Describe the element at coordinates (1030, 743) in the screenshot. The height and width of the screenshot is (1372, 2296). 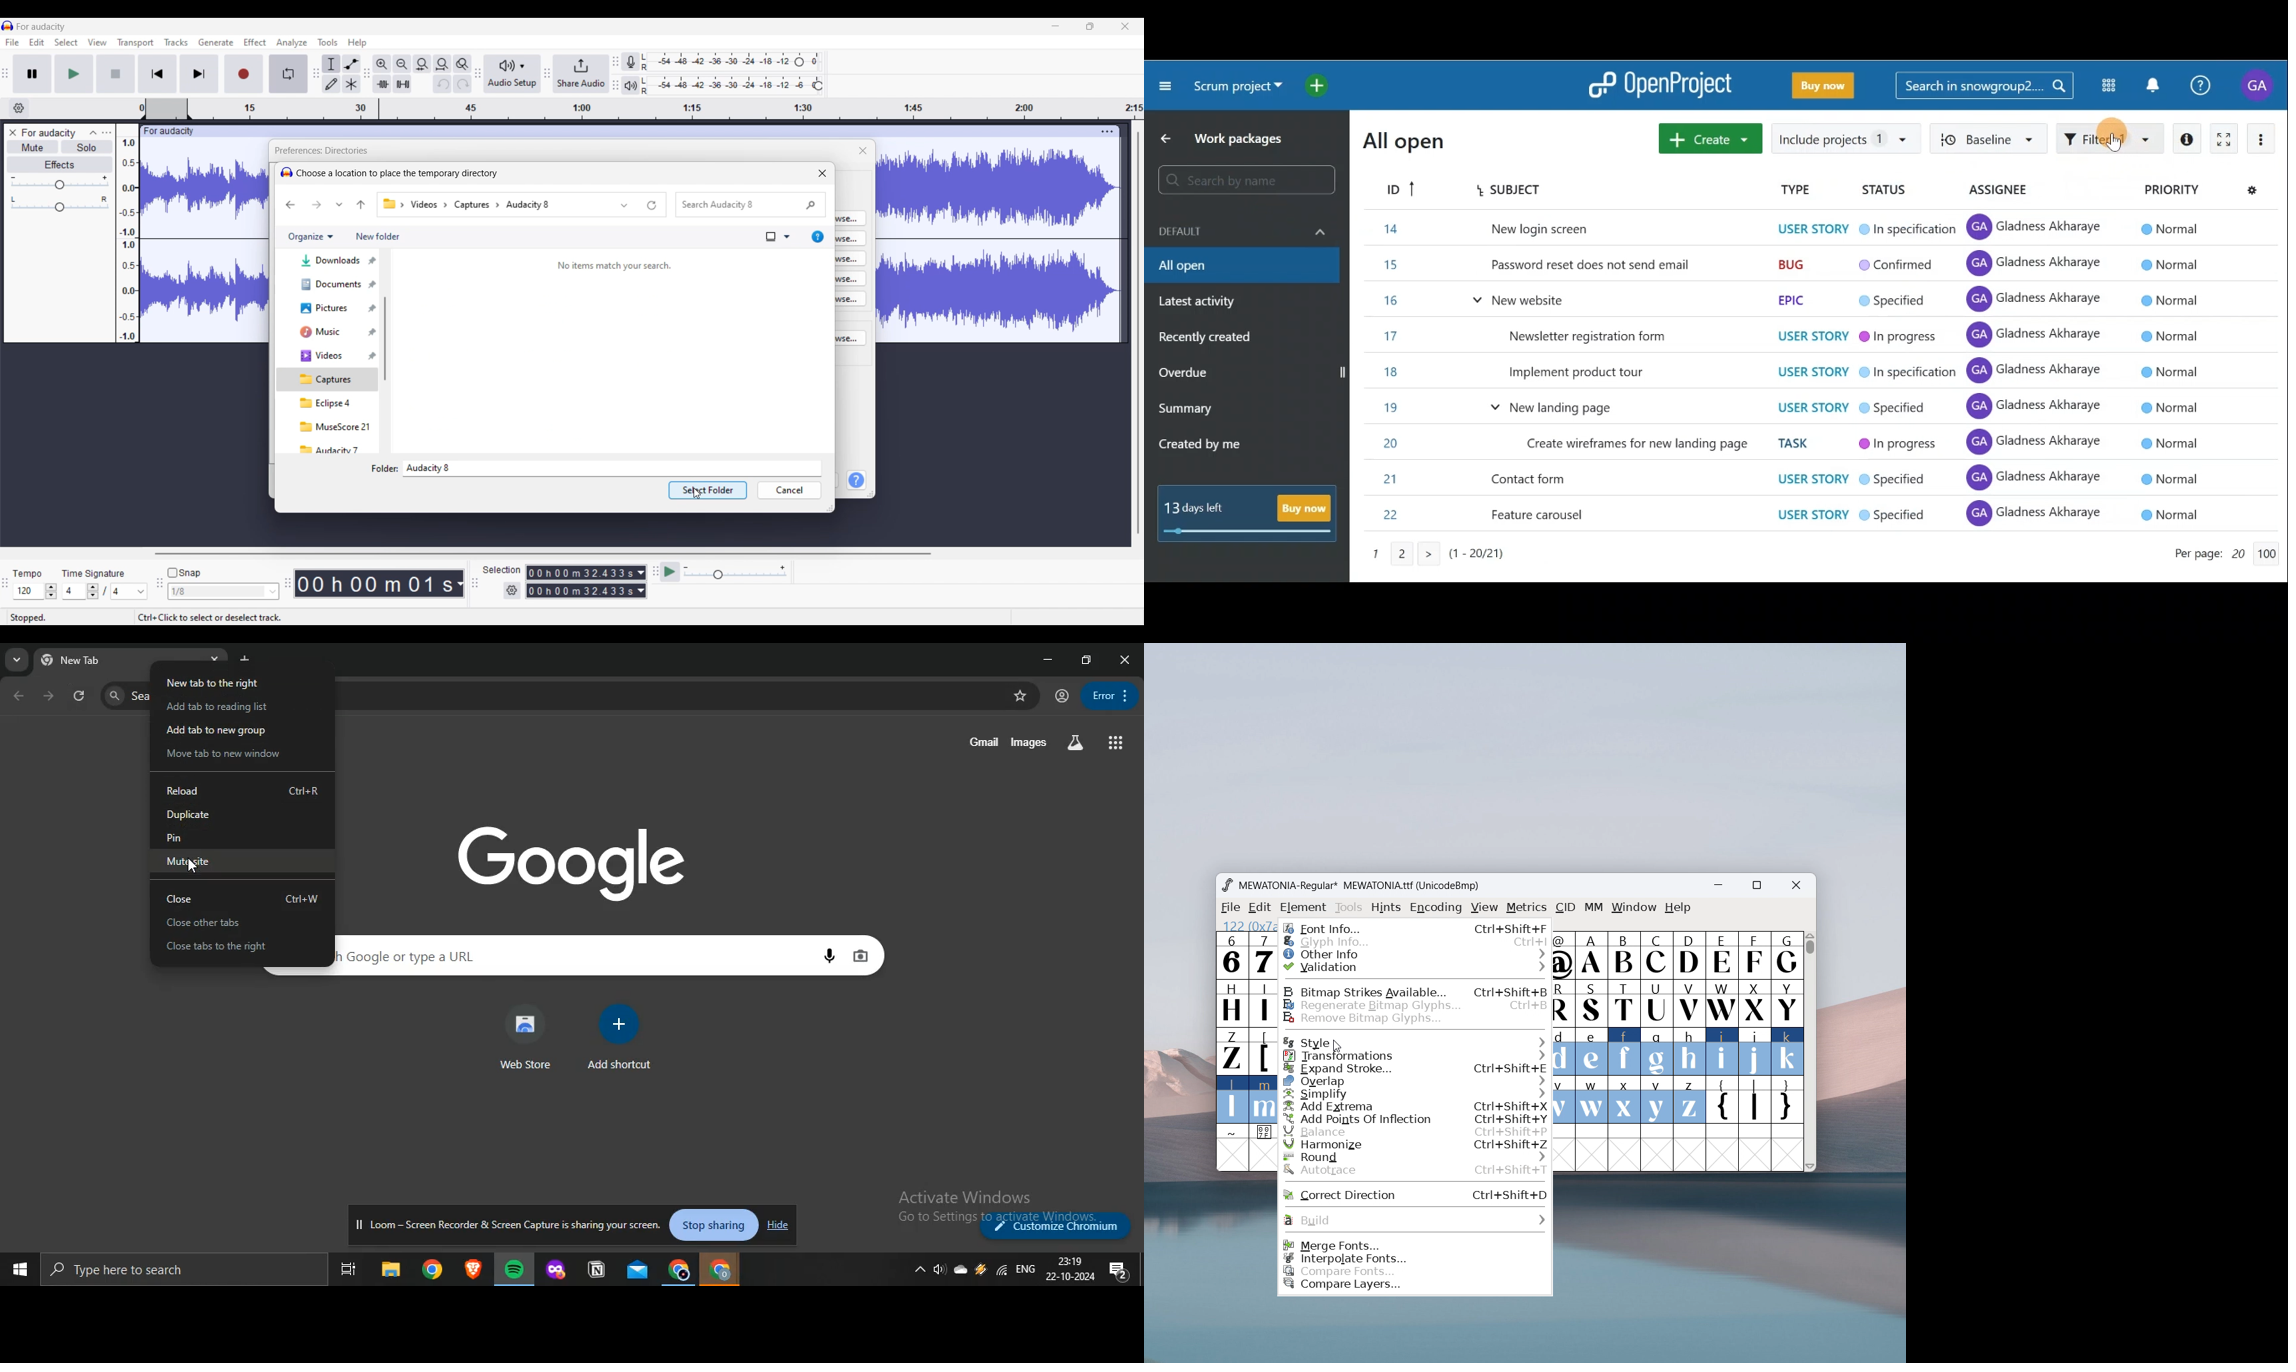
I see `images` at that location.